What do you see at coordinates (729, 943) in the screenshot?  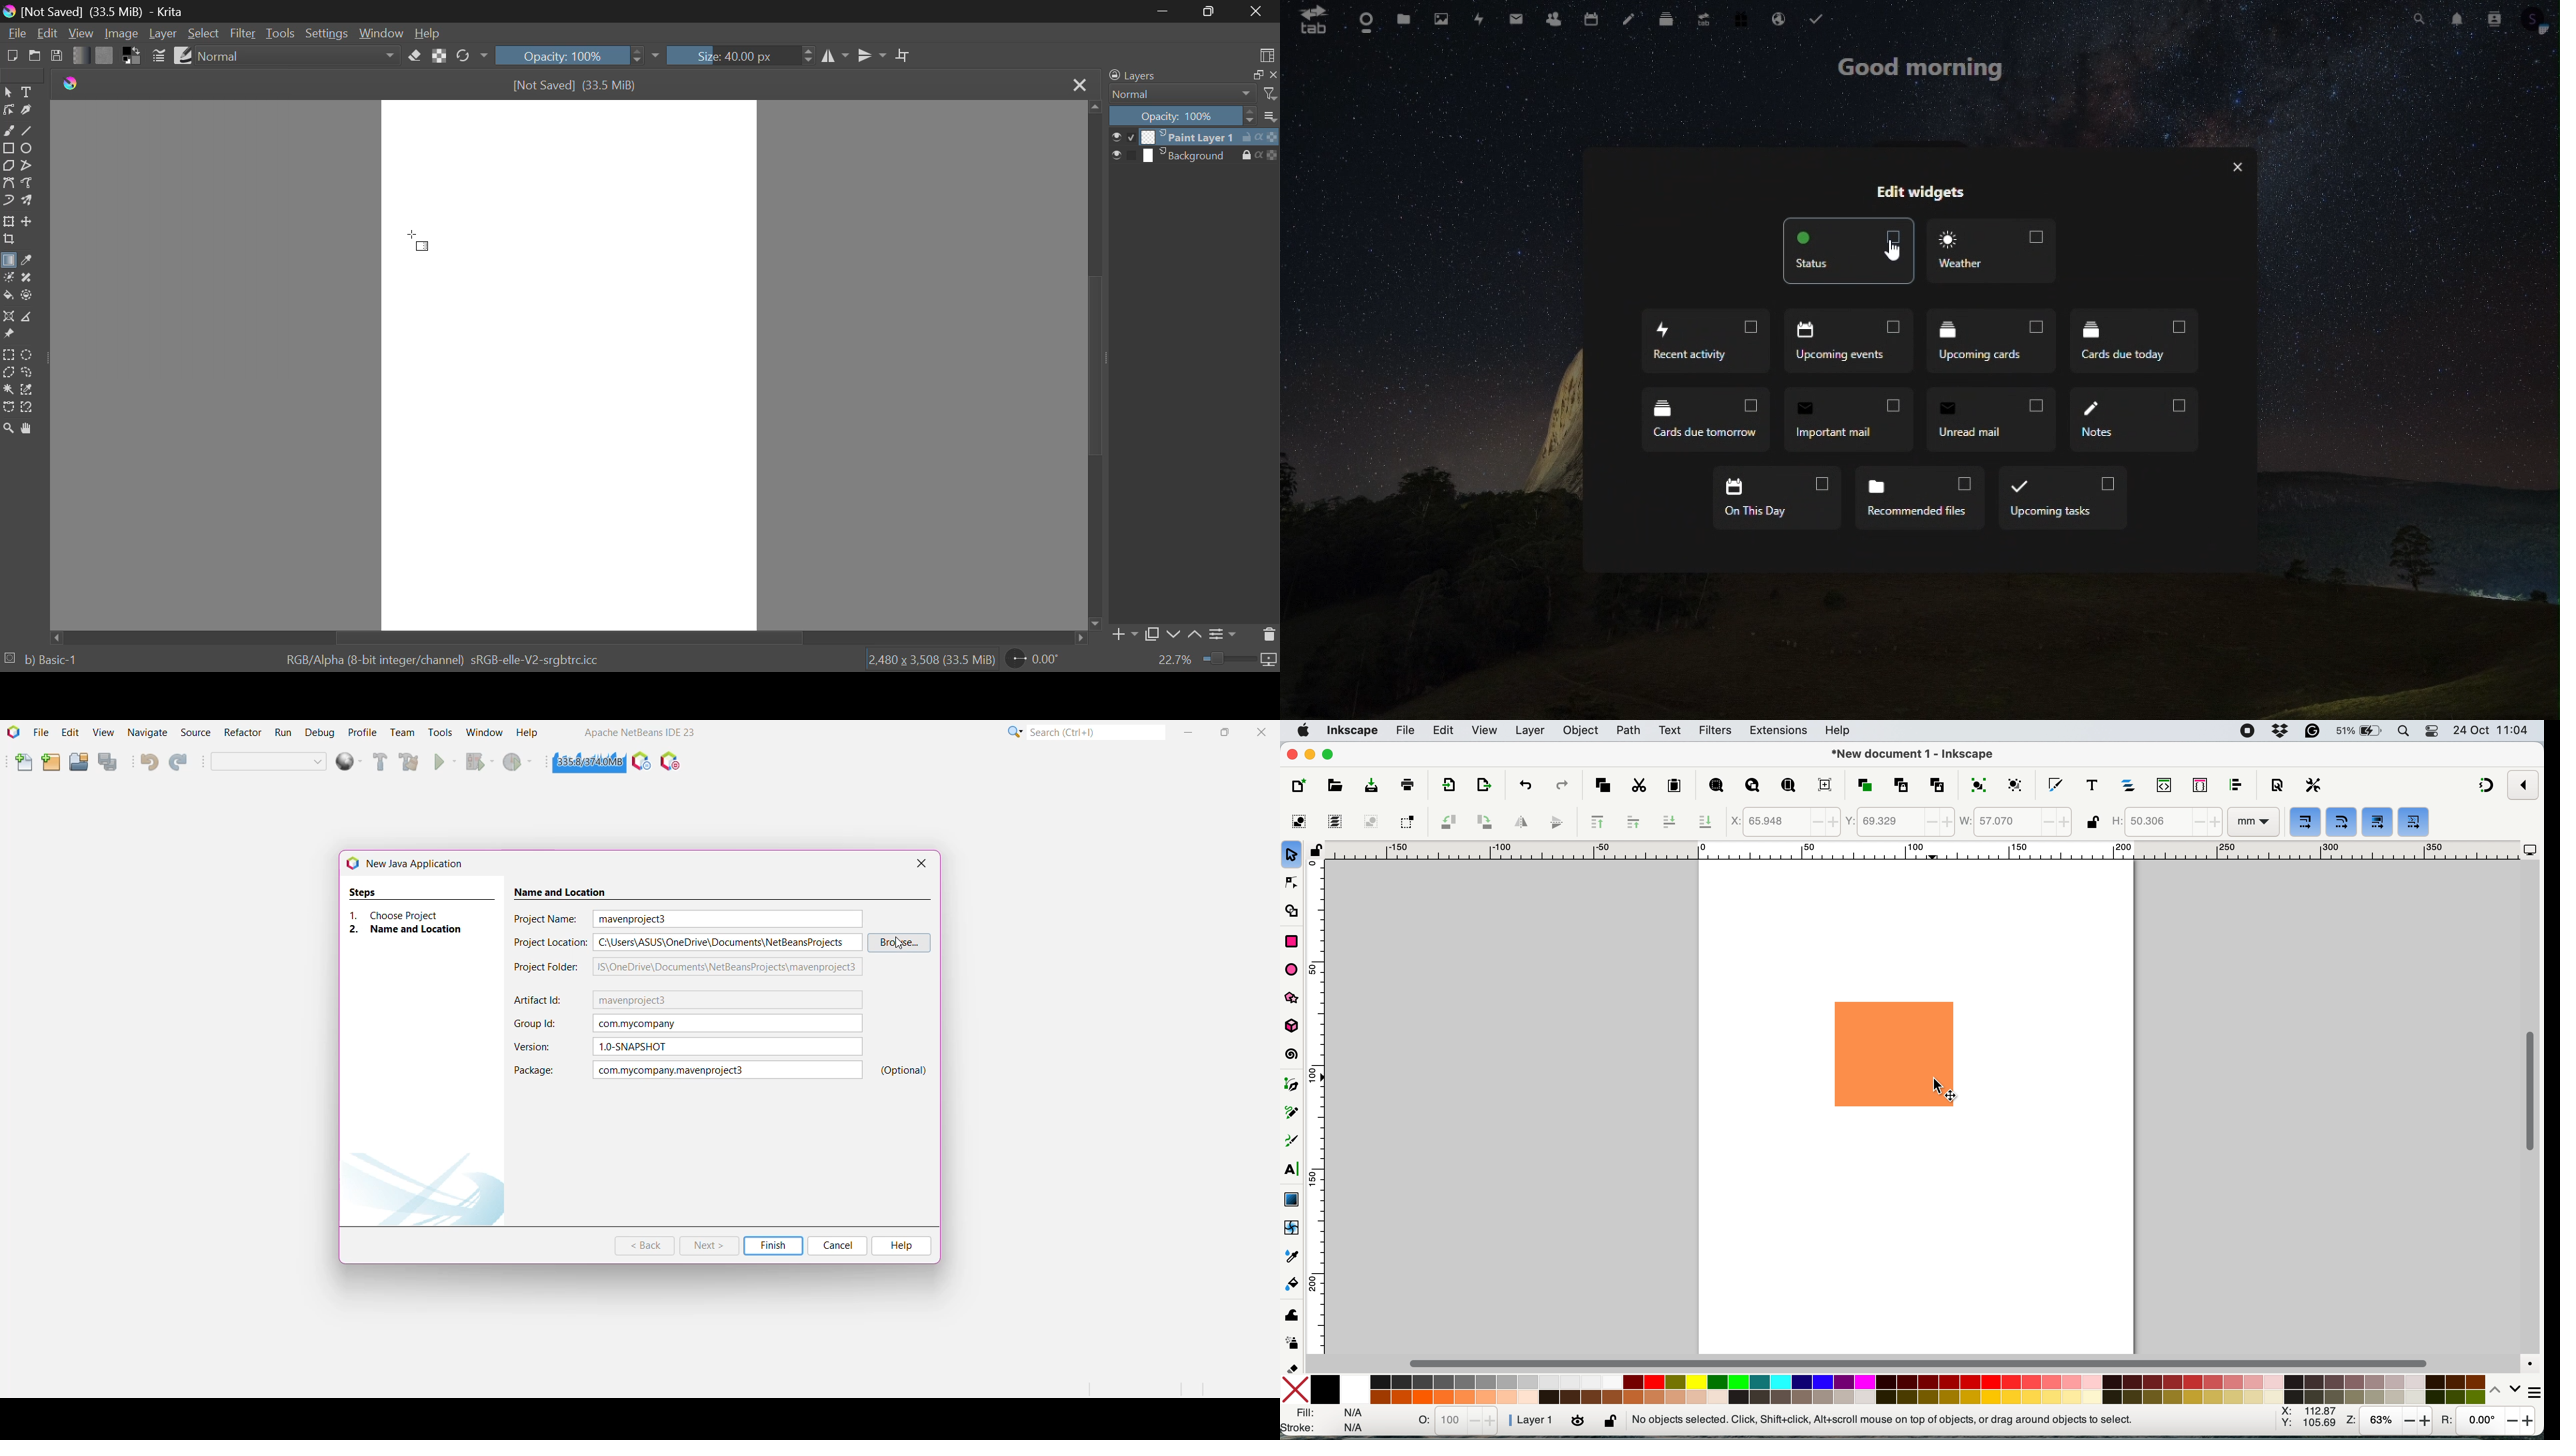 I see `Set Project Location (Default)` at bounding box center [729, 943].